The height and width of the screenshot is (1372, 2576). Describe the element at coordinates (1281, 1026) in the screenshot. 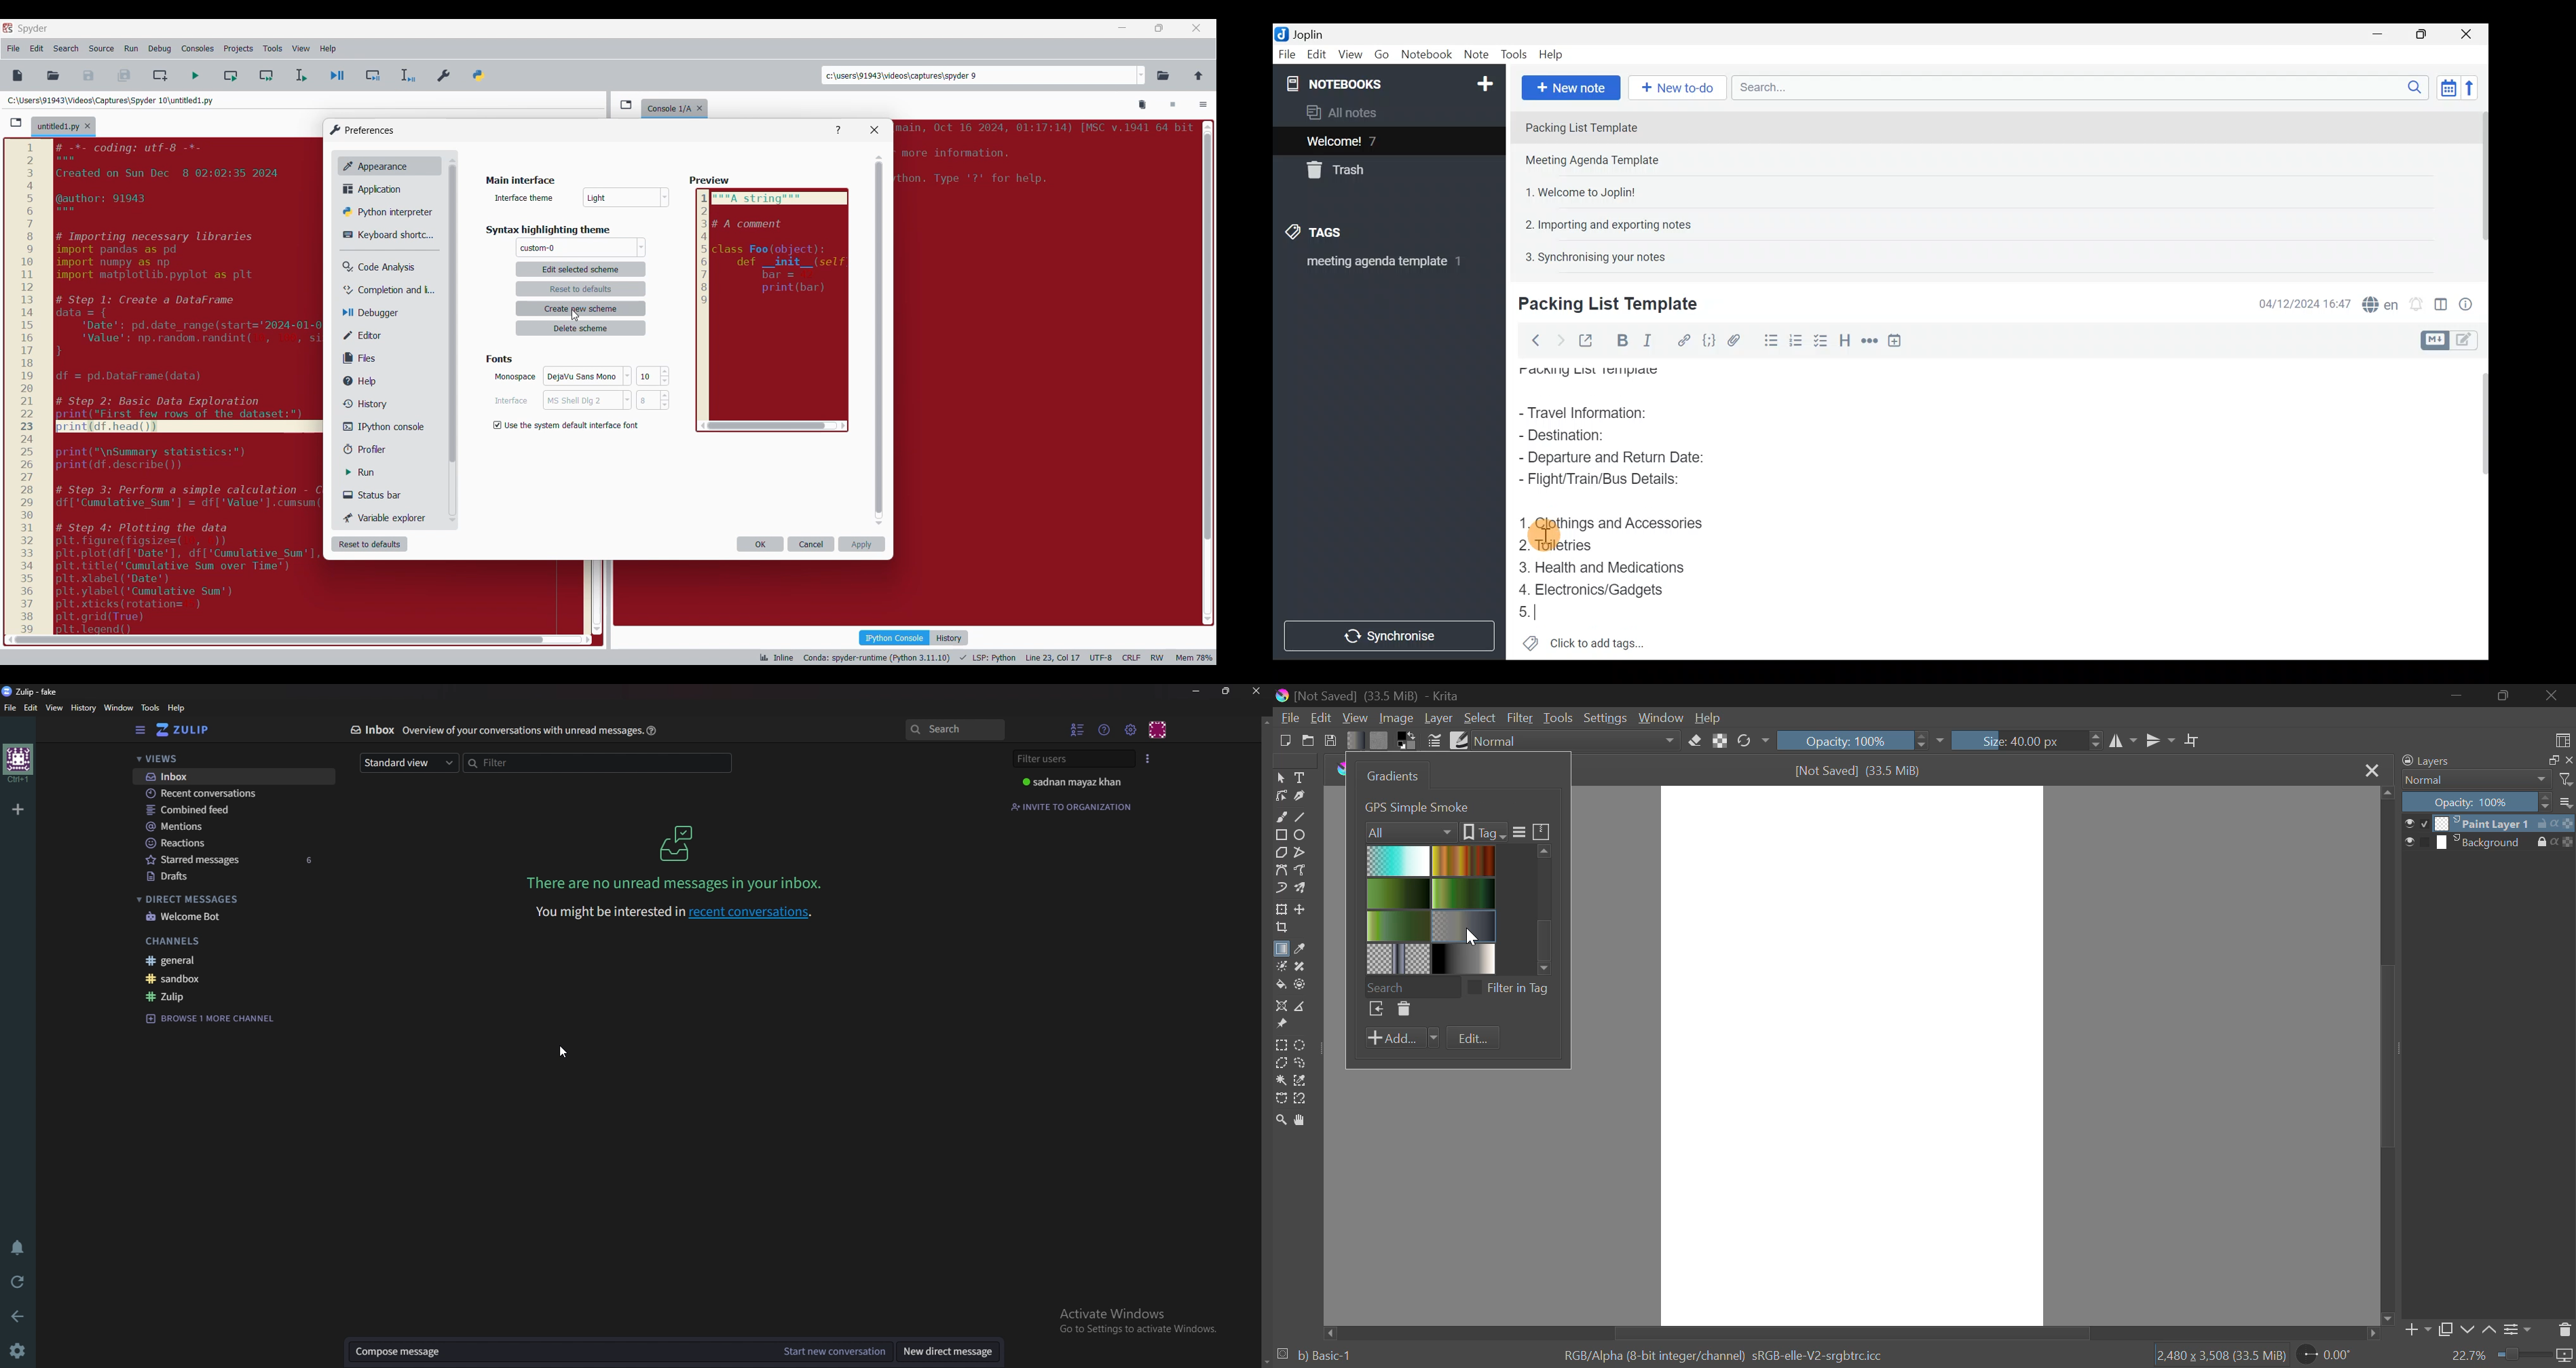

I see `Reference Images` at that location.